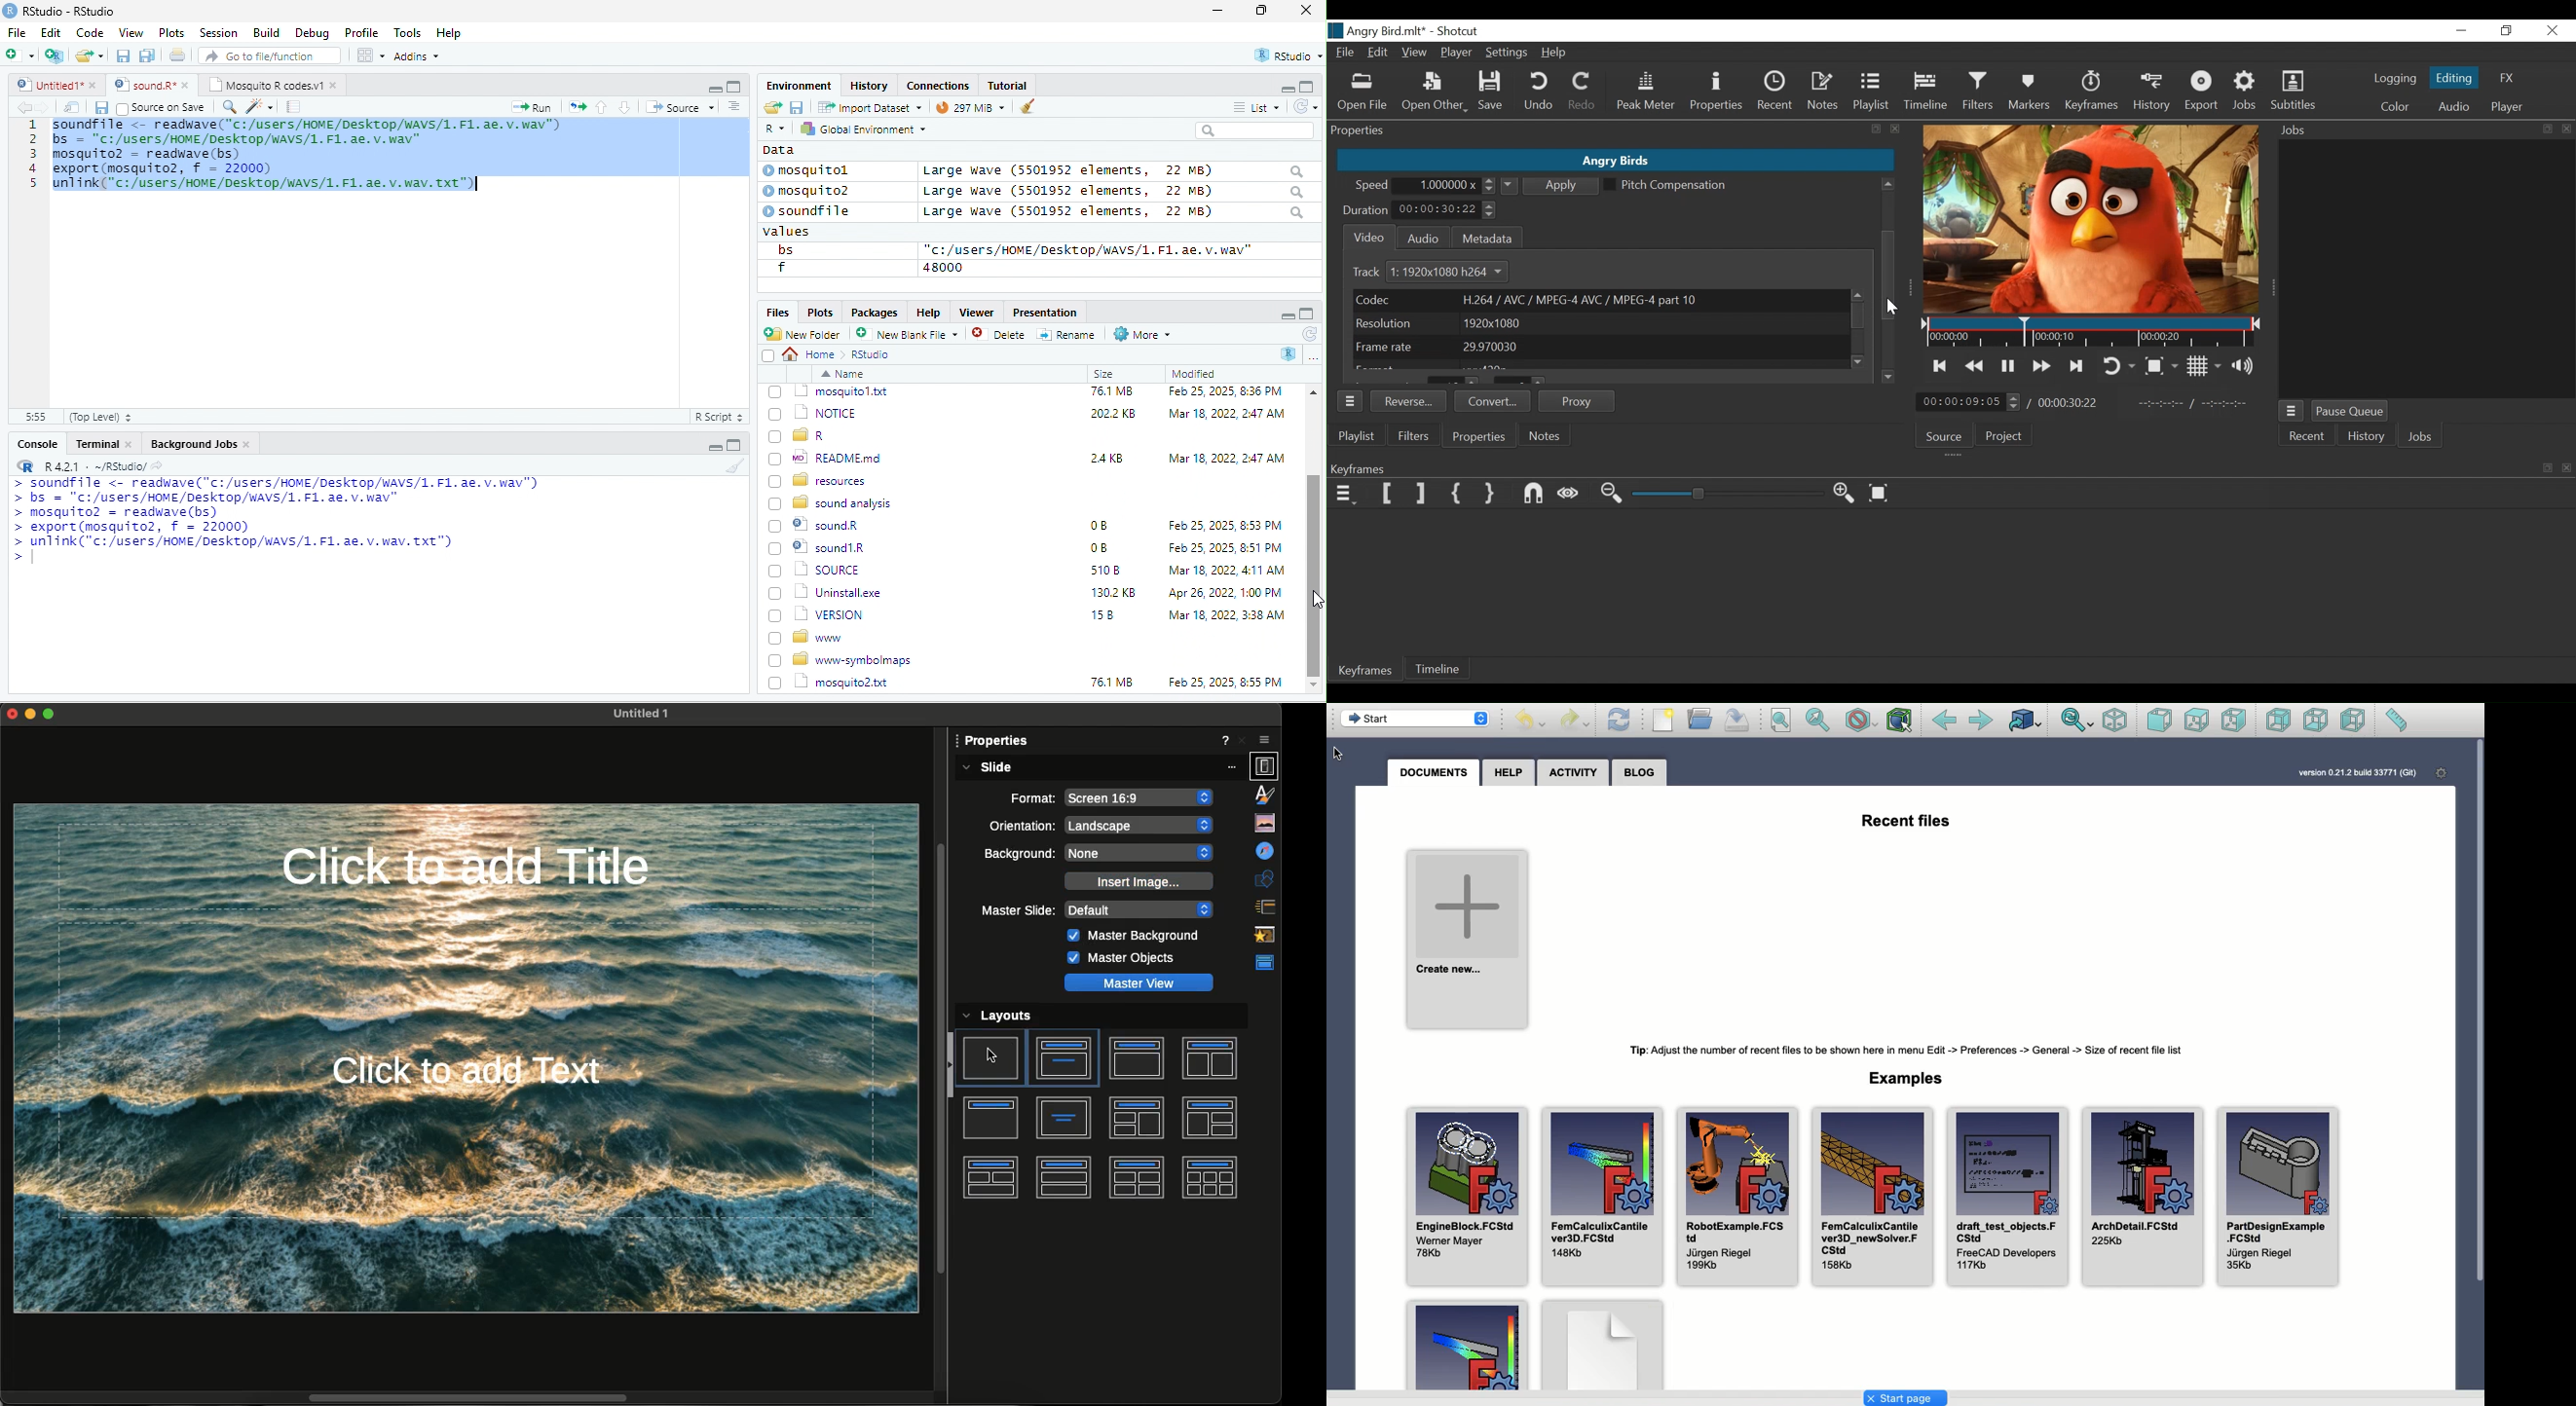 This screenshot has width=2576, height=1428. Describe the element at coordinates (1313, 356) in the screenshot. I see `more` at that location.